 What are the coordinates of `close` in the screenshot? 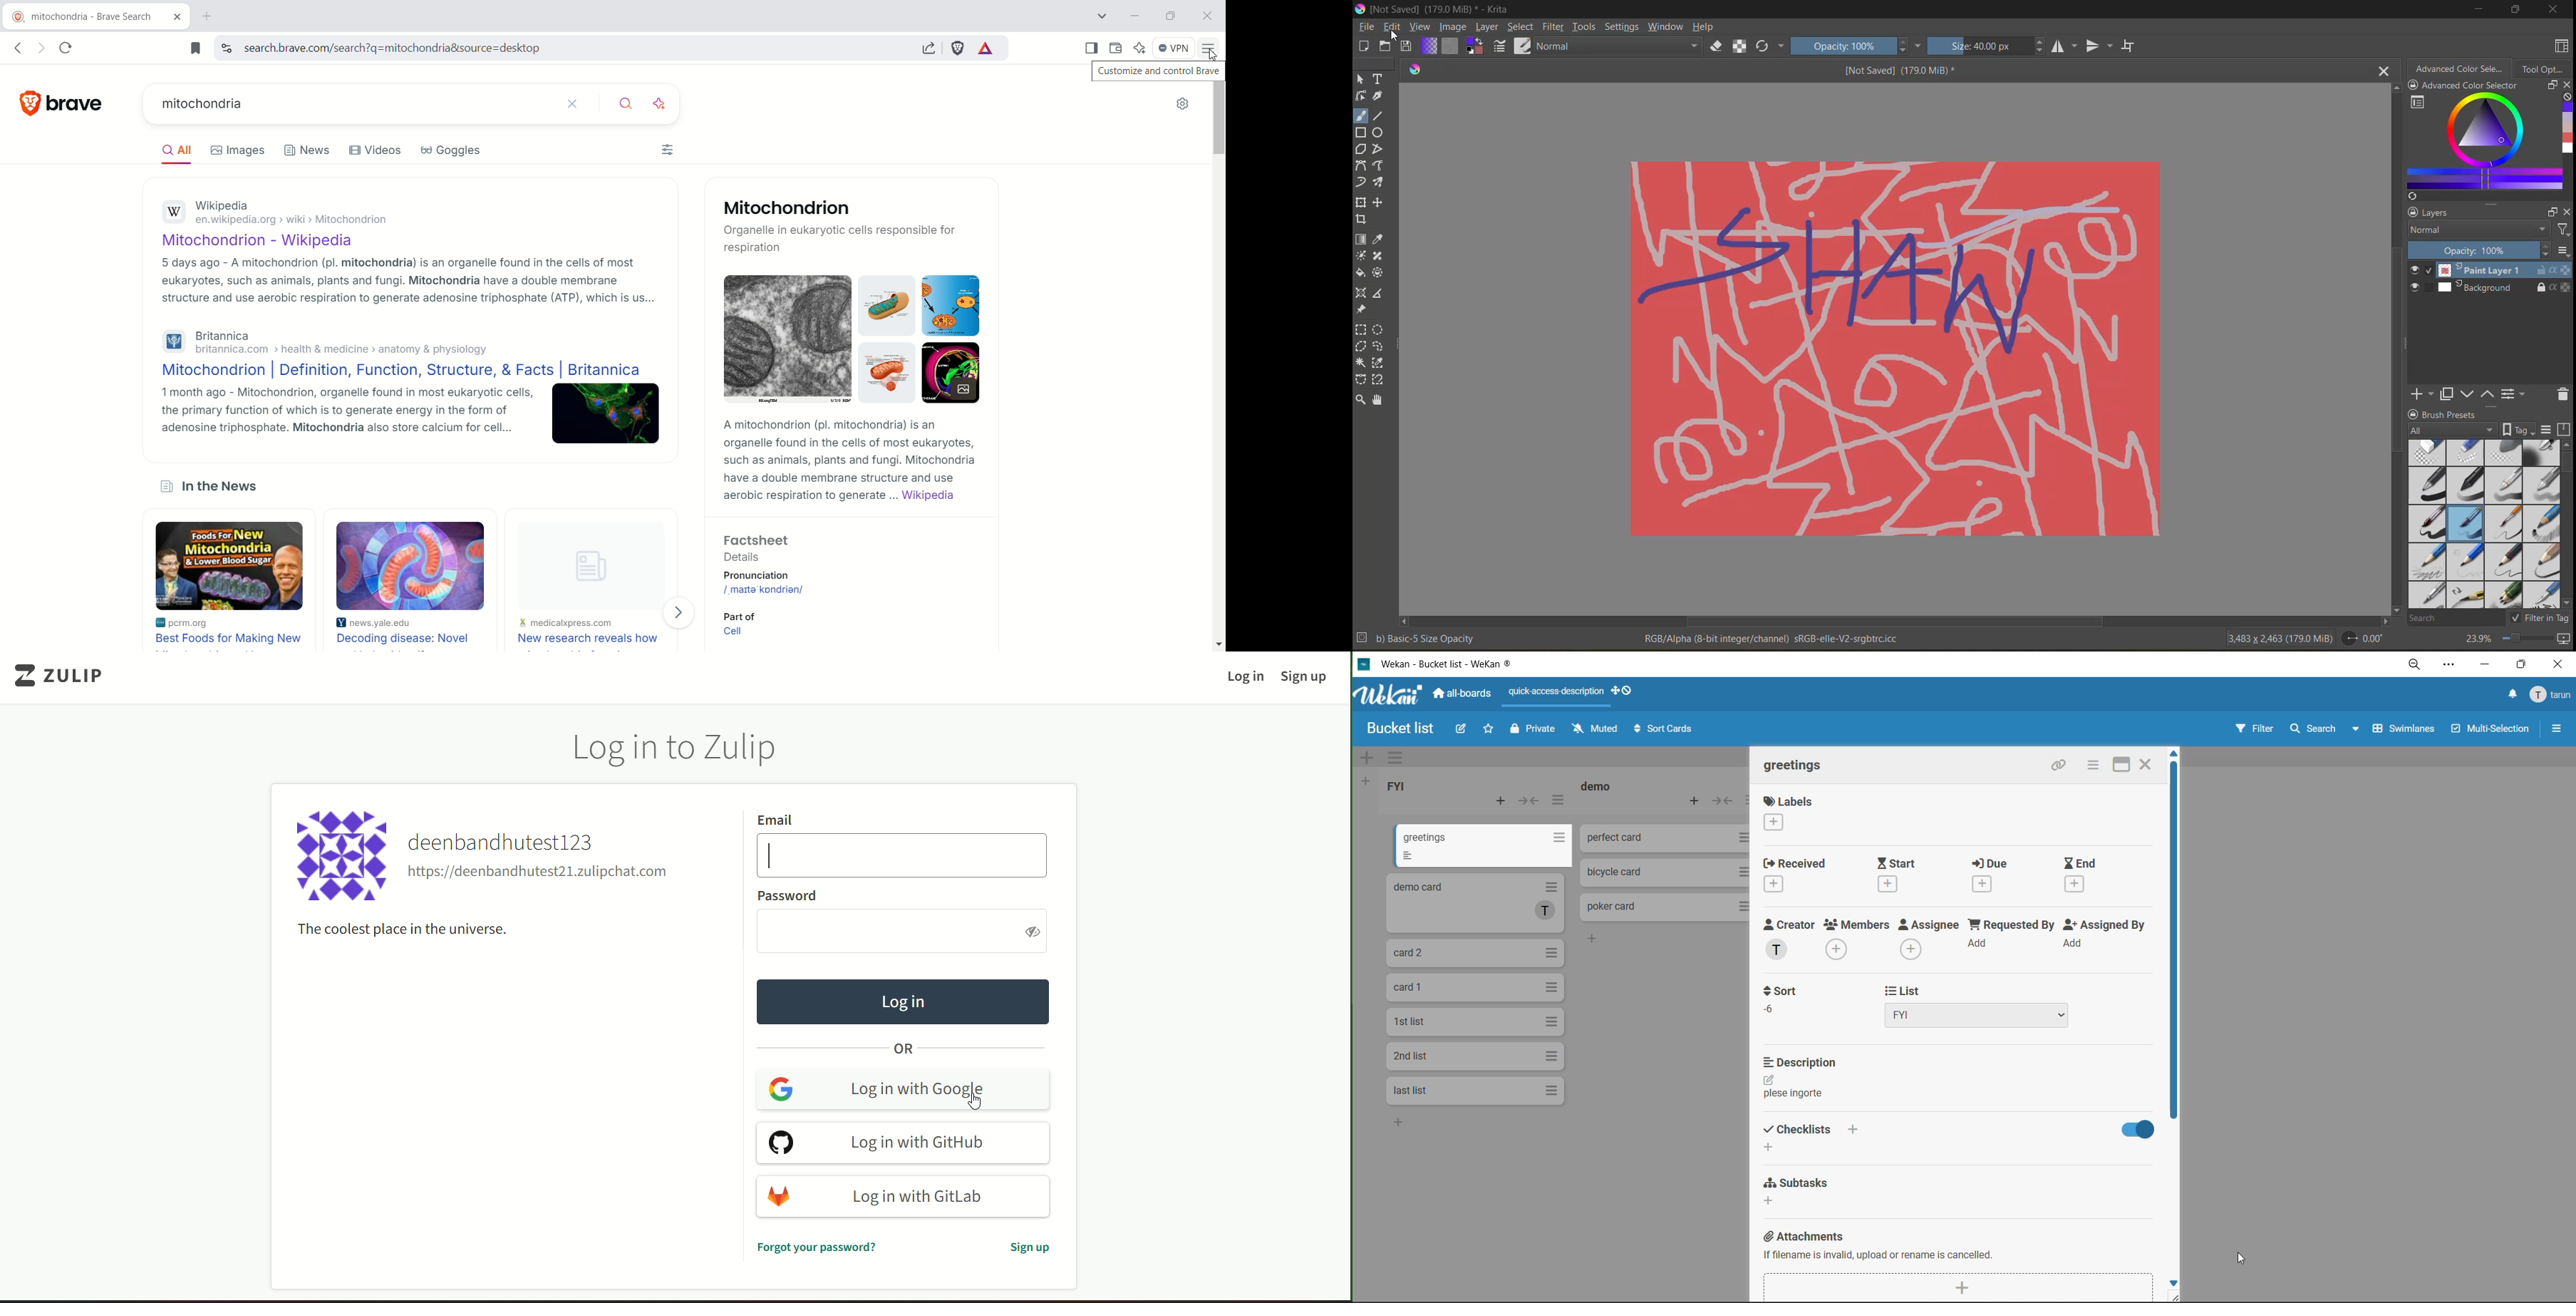 It's located at (1211, 13).